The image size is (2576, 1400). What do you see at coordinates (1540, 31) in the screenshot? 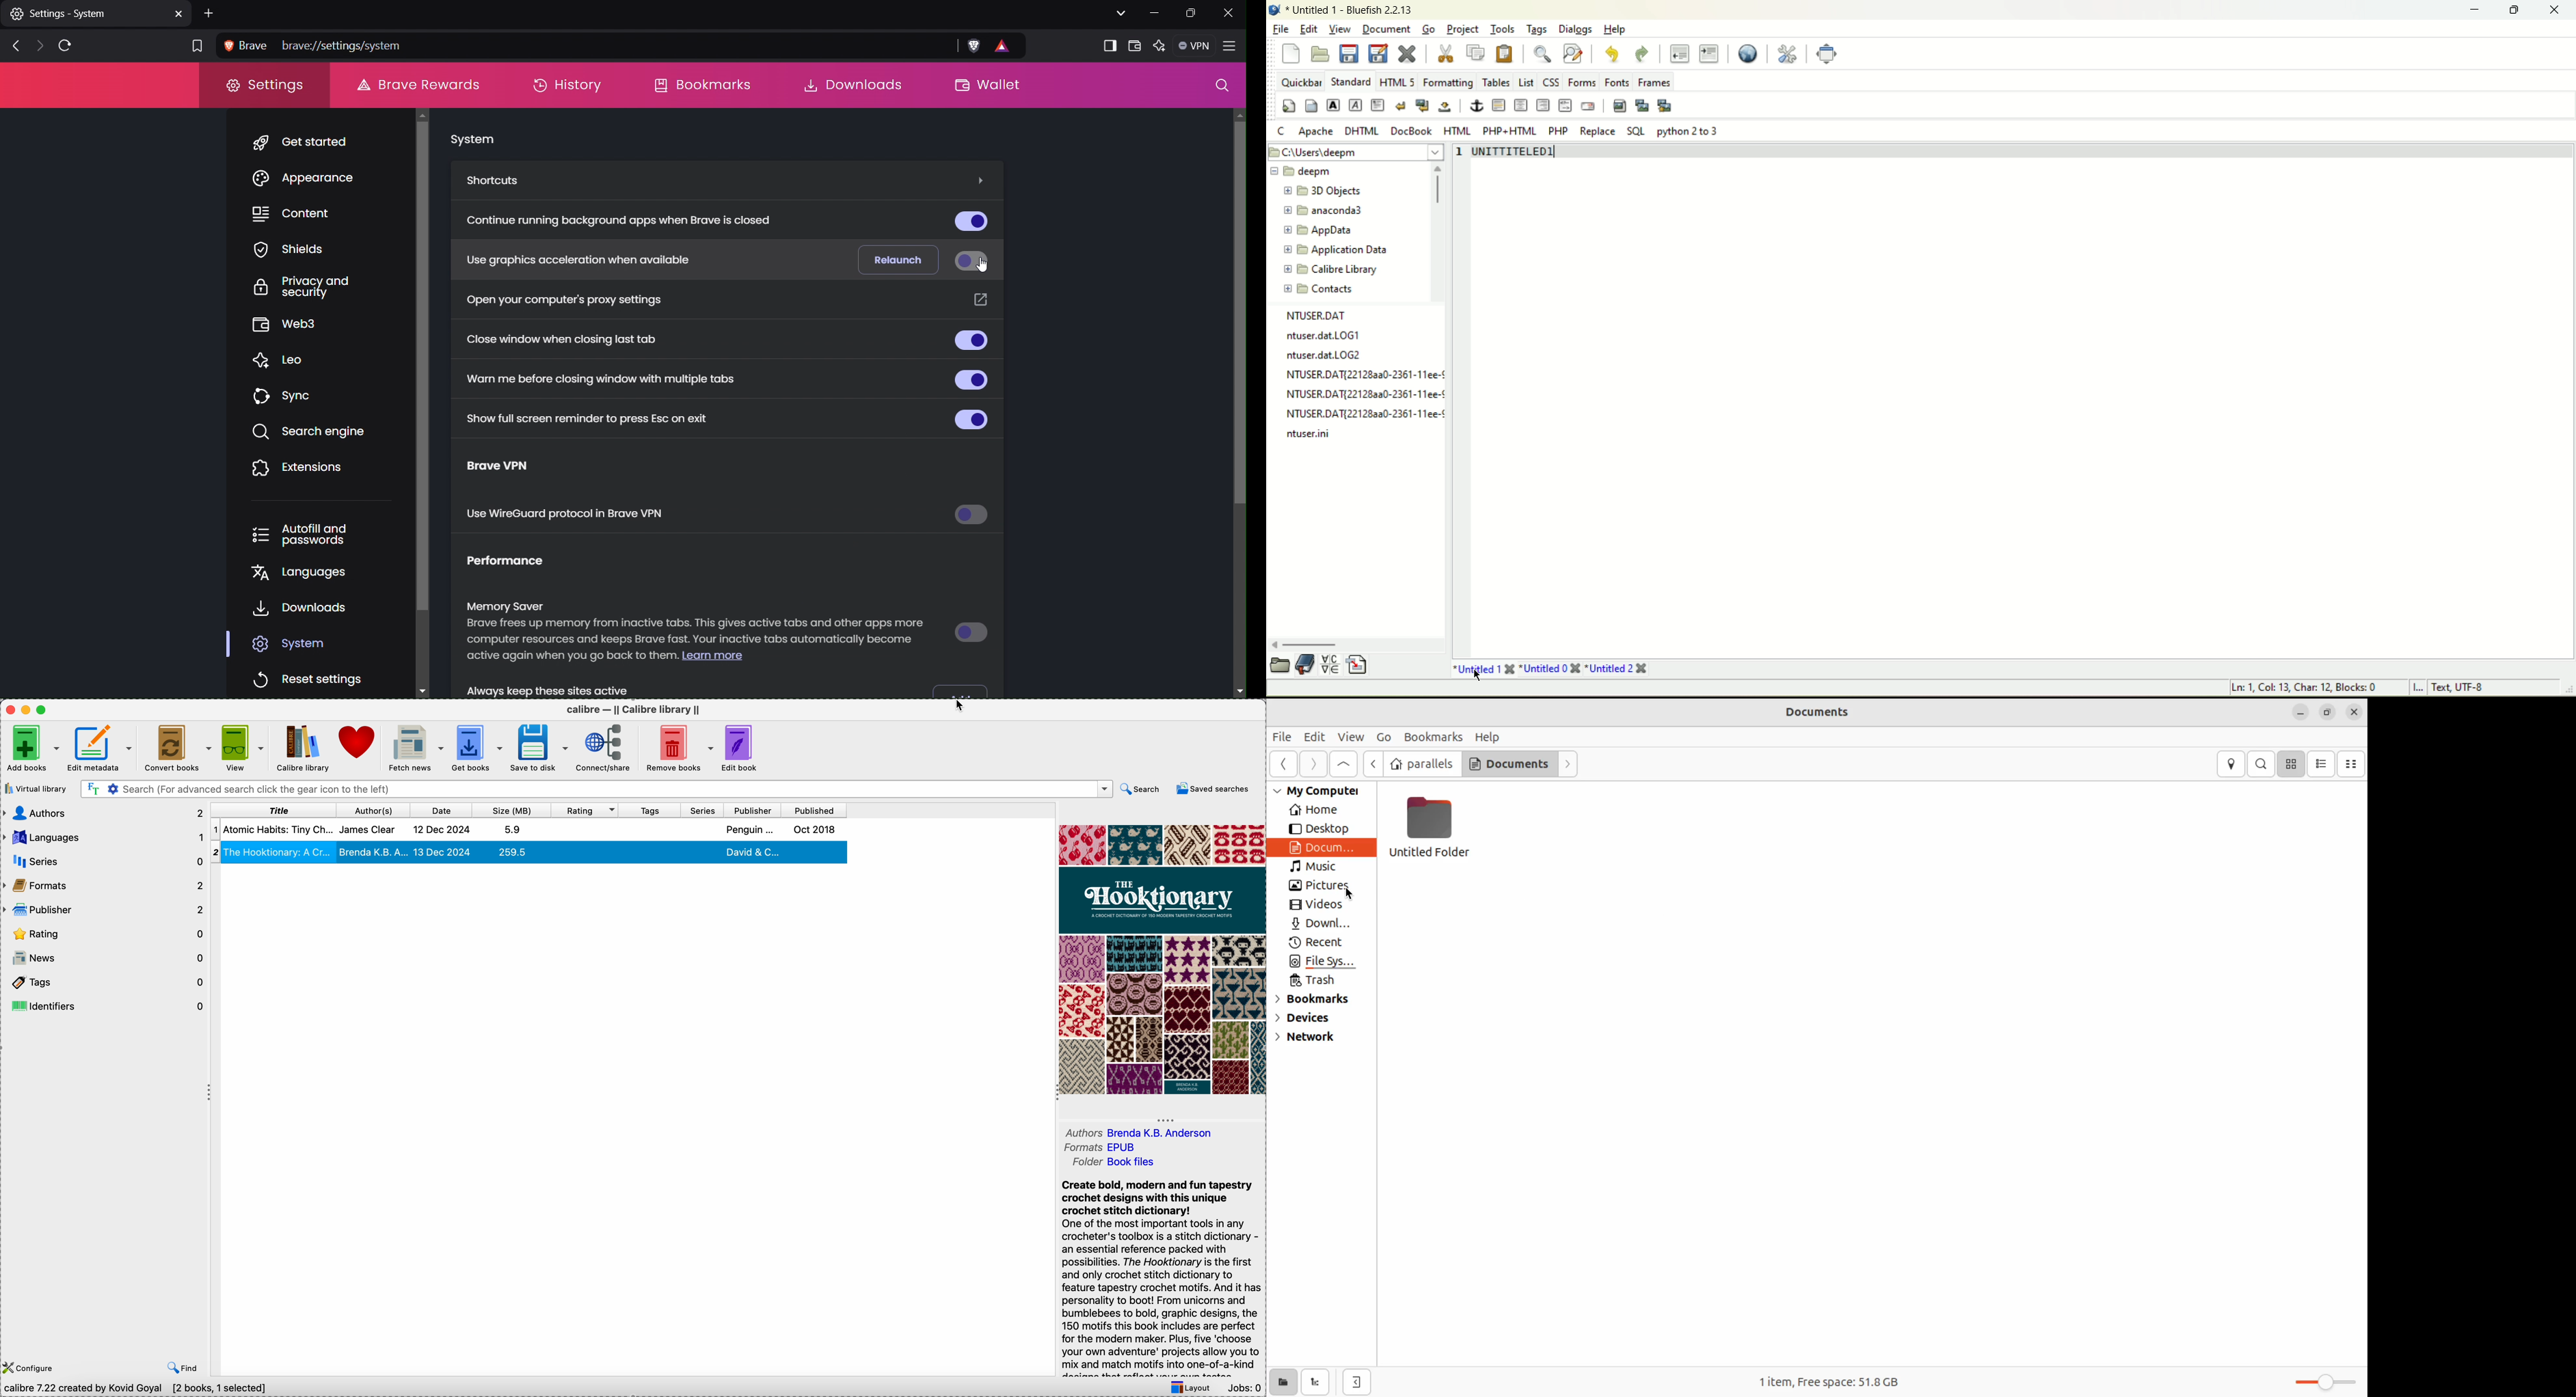
I see `Tags` at bounding box center [1540, 31].